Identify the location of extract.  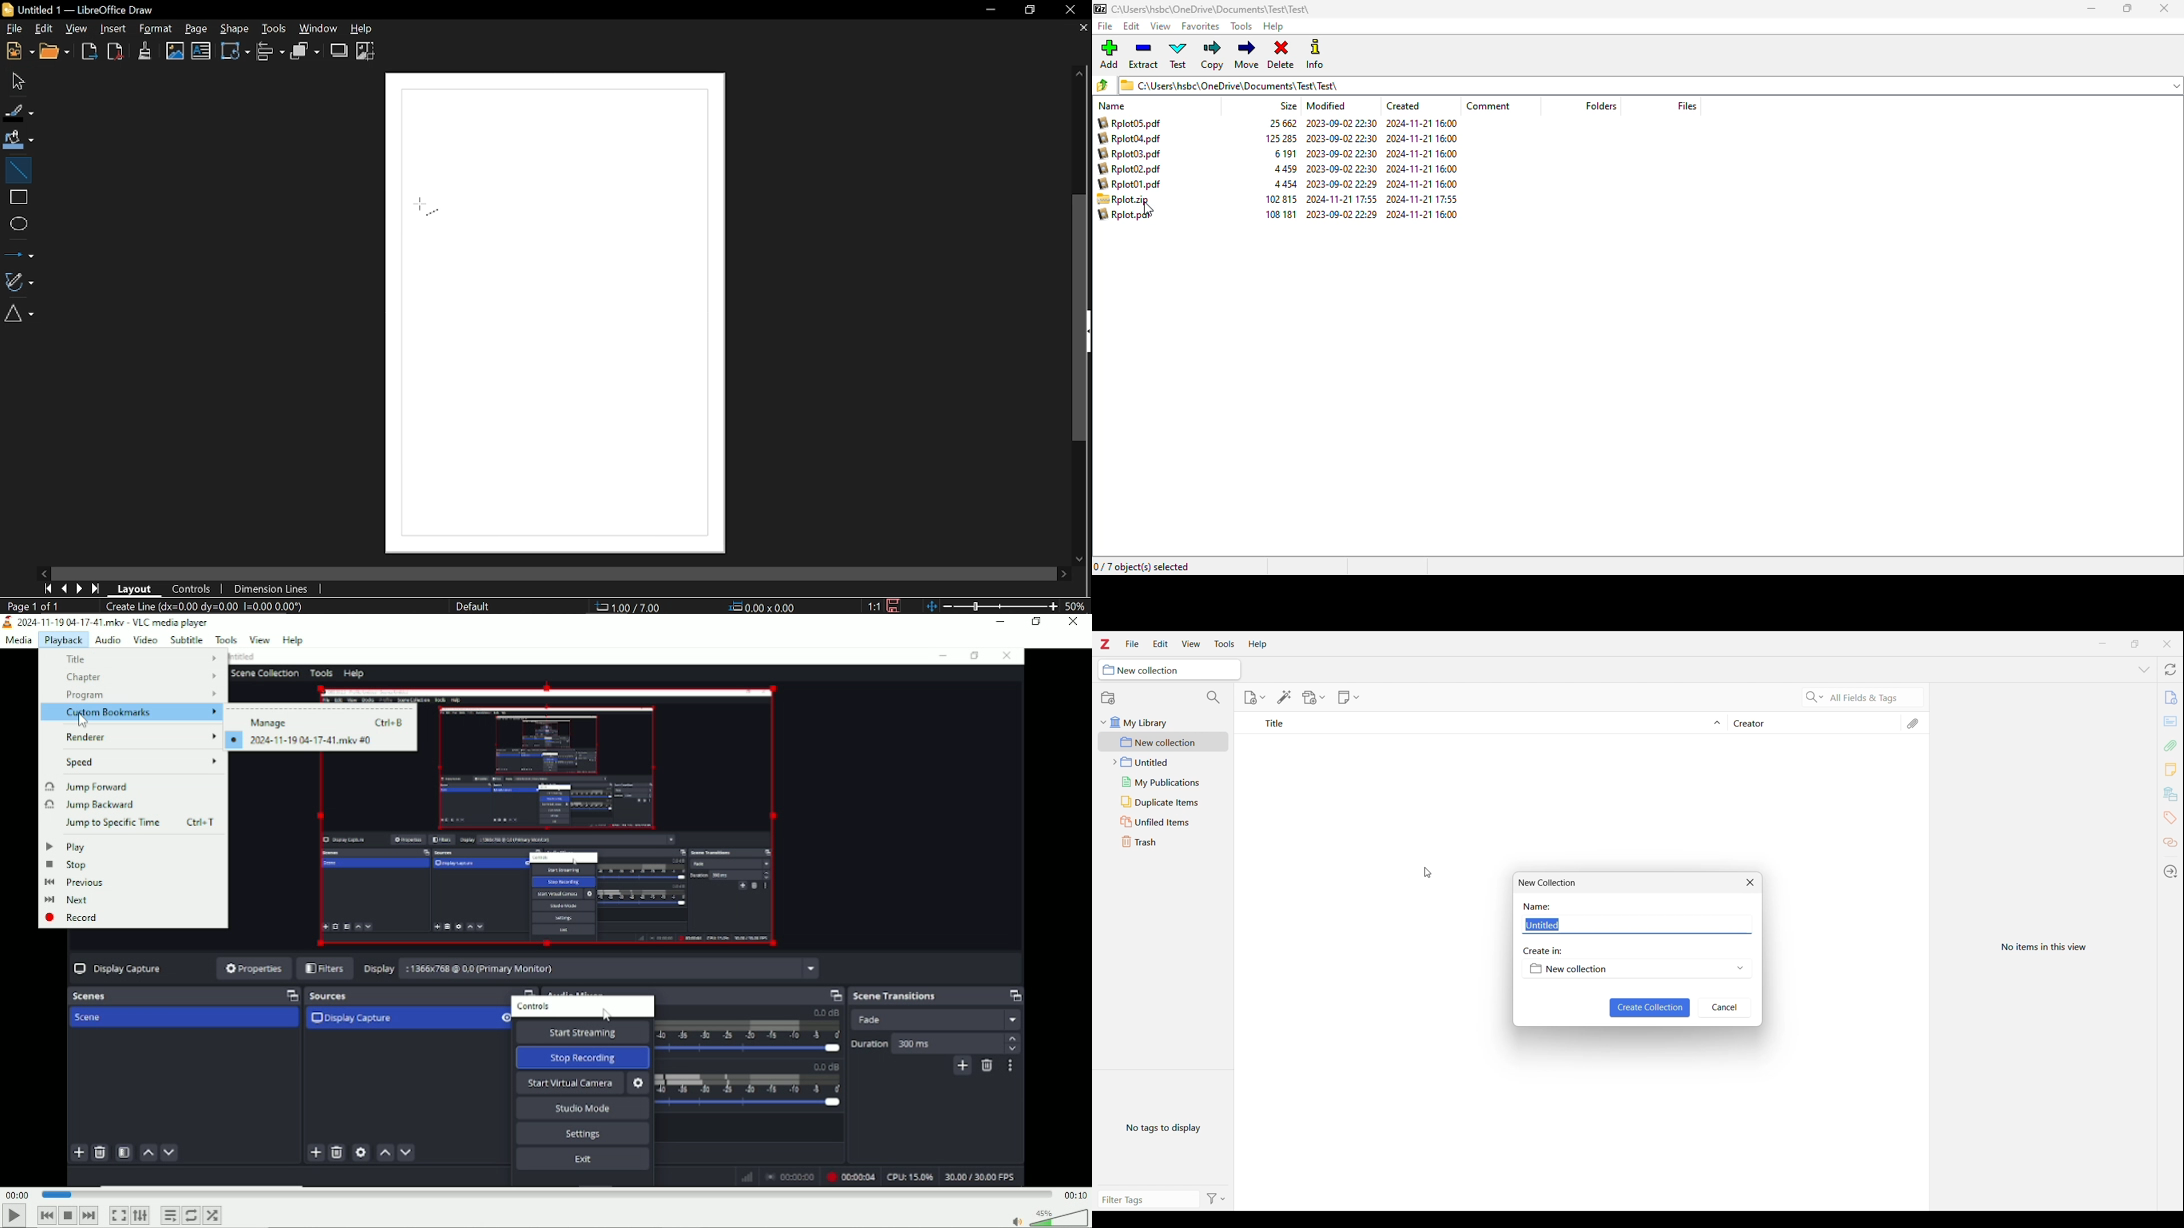
(1143, 54).